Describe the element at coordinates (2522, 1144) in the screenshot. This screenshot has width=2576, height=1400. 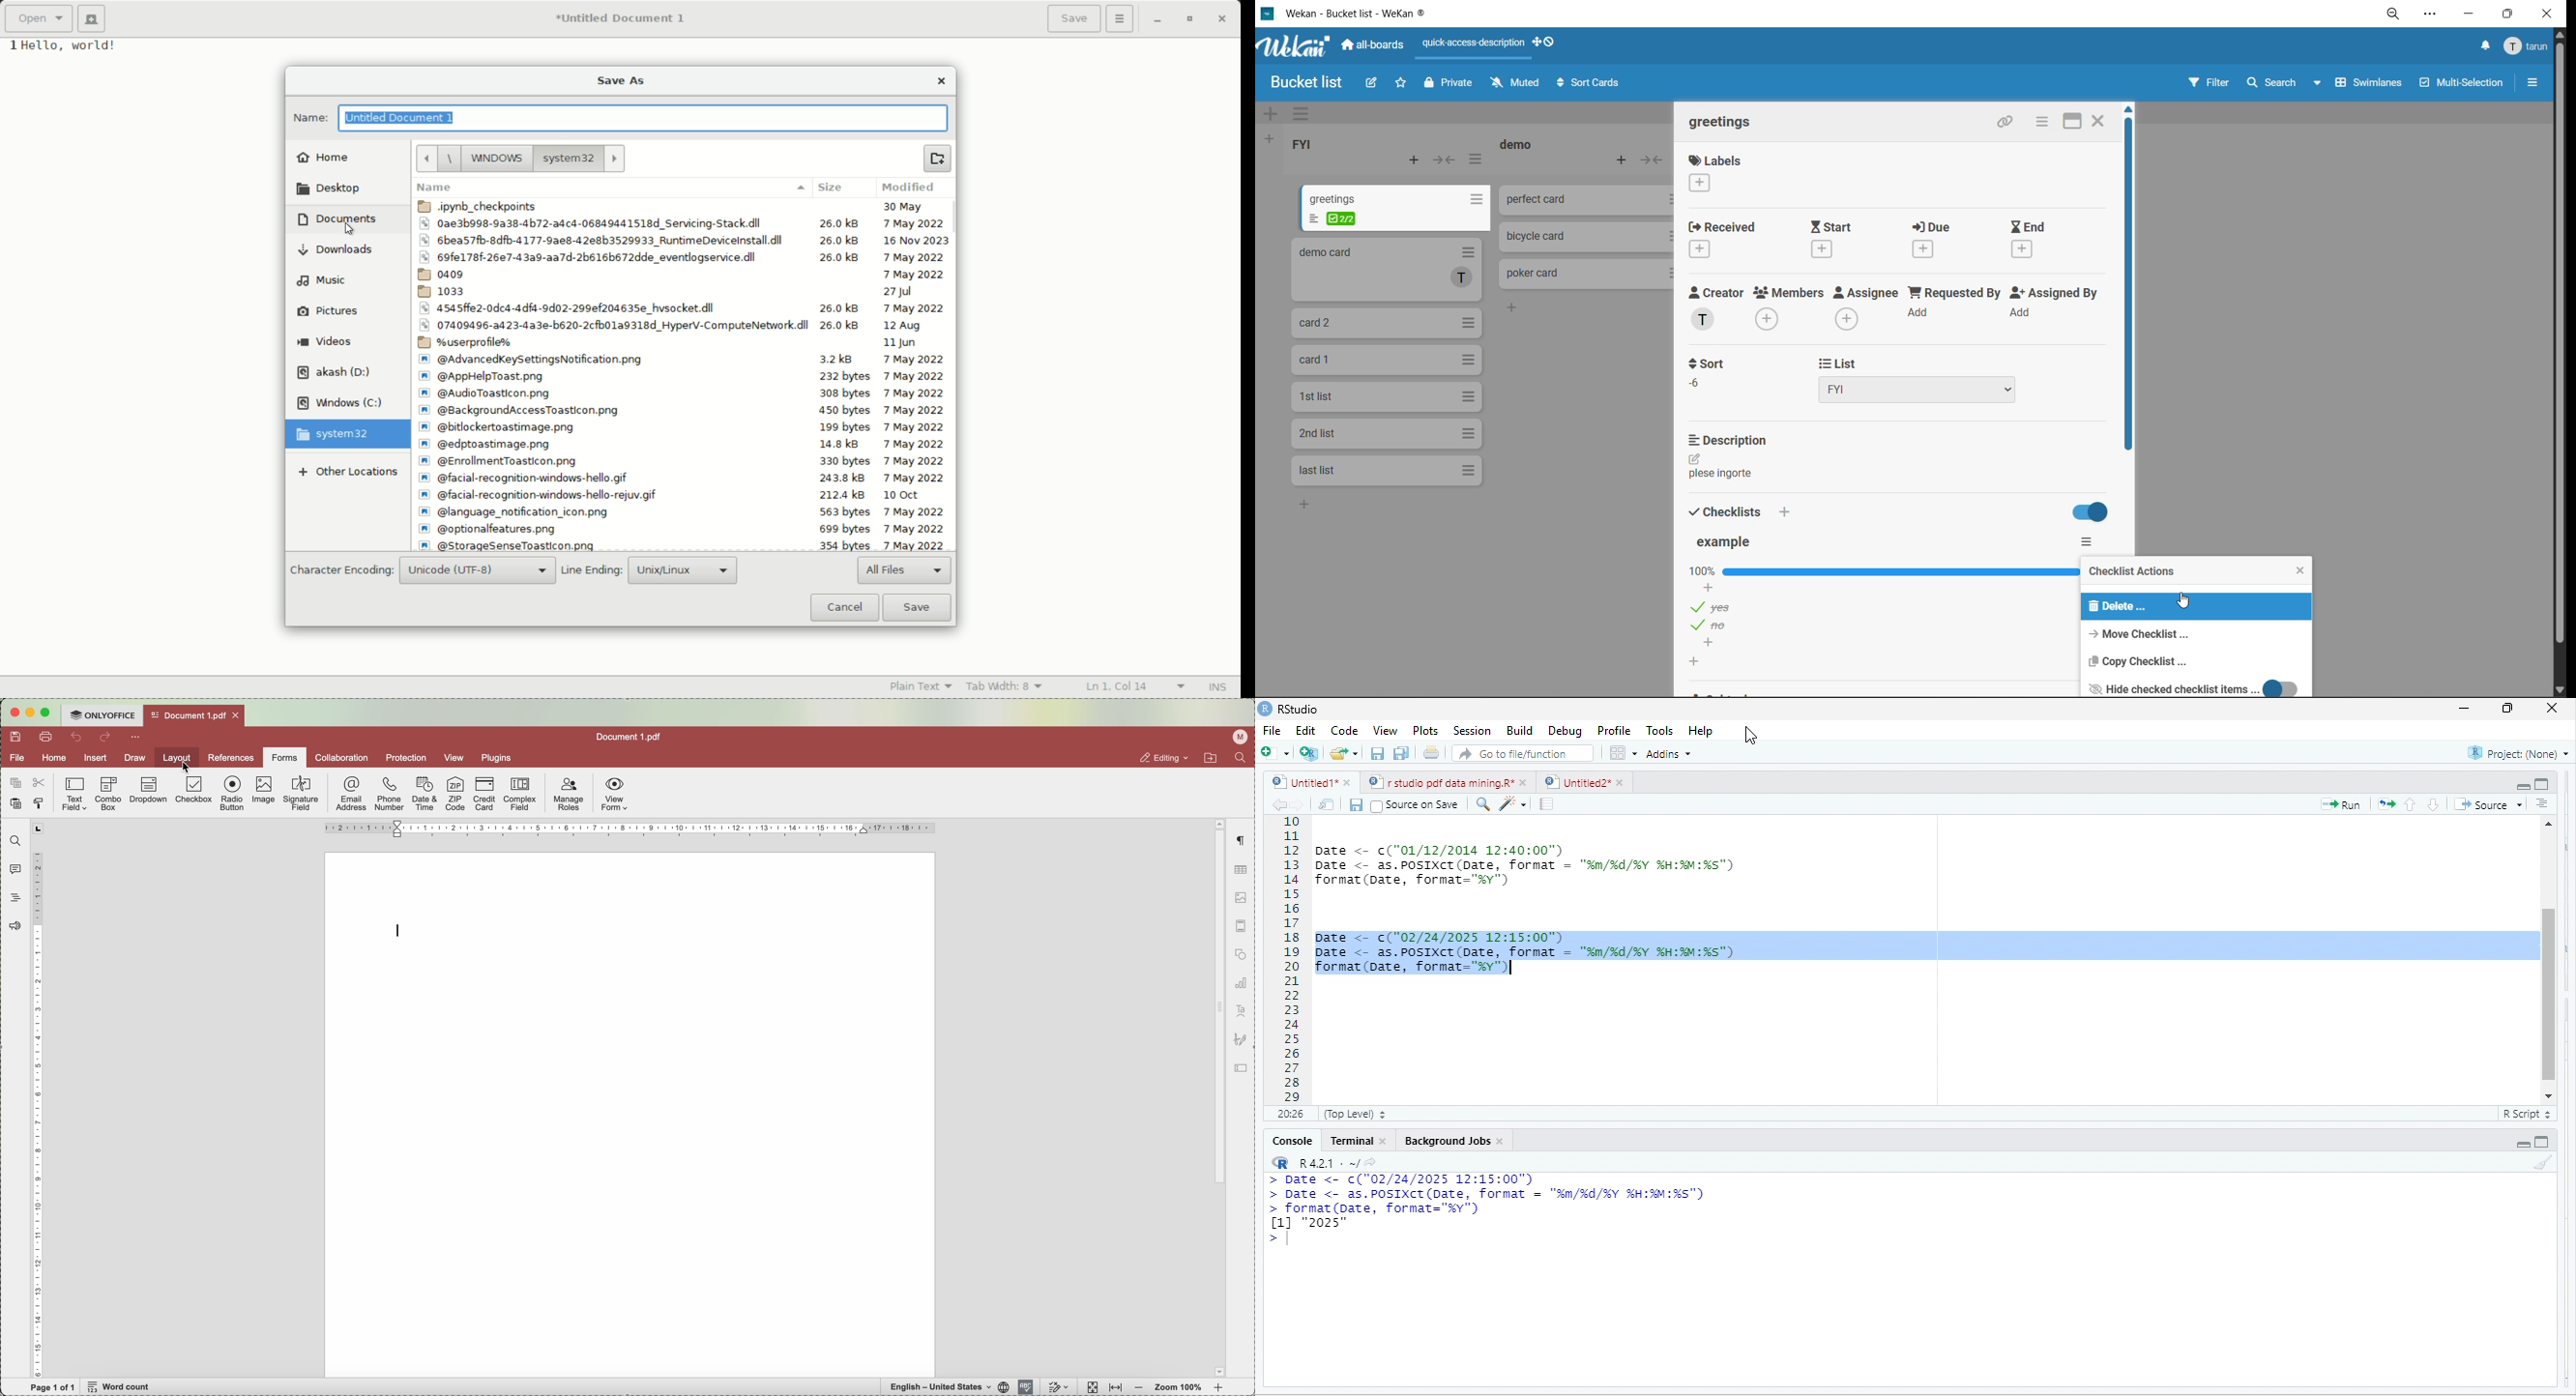
I see `hide r script` at that location.